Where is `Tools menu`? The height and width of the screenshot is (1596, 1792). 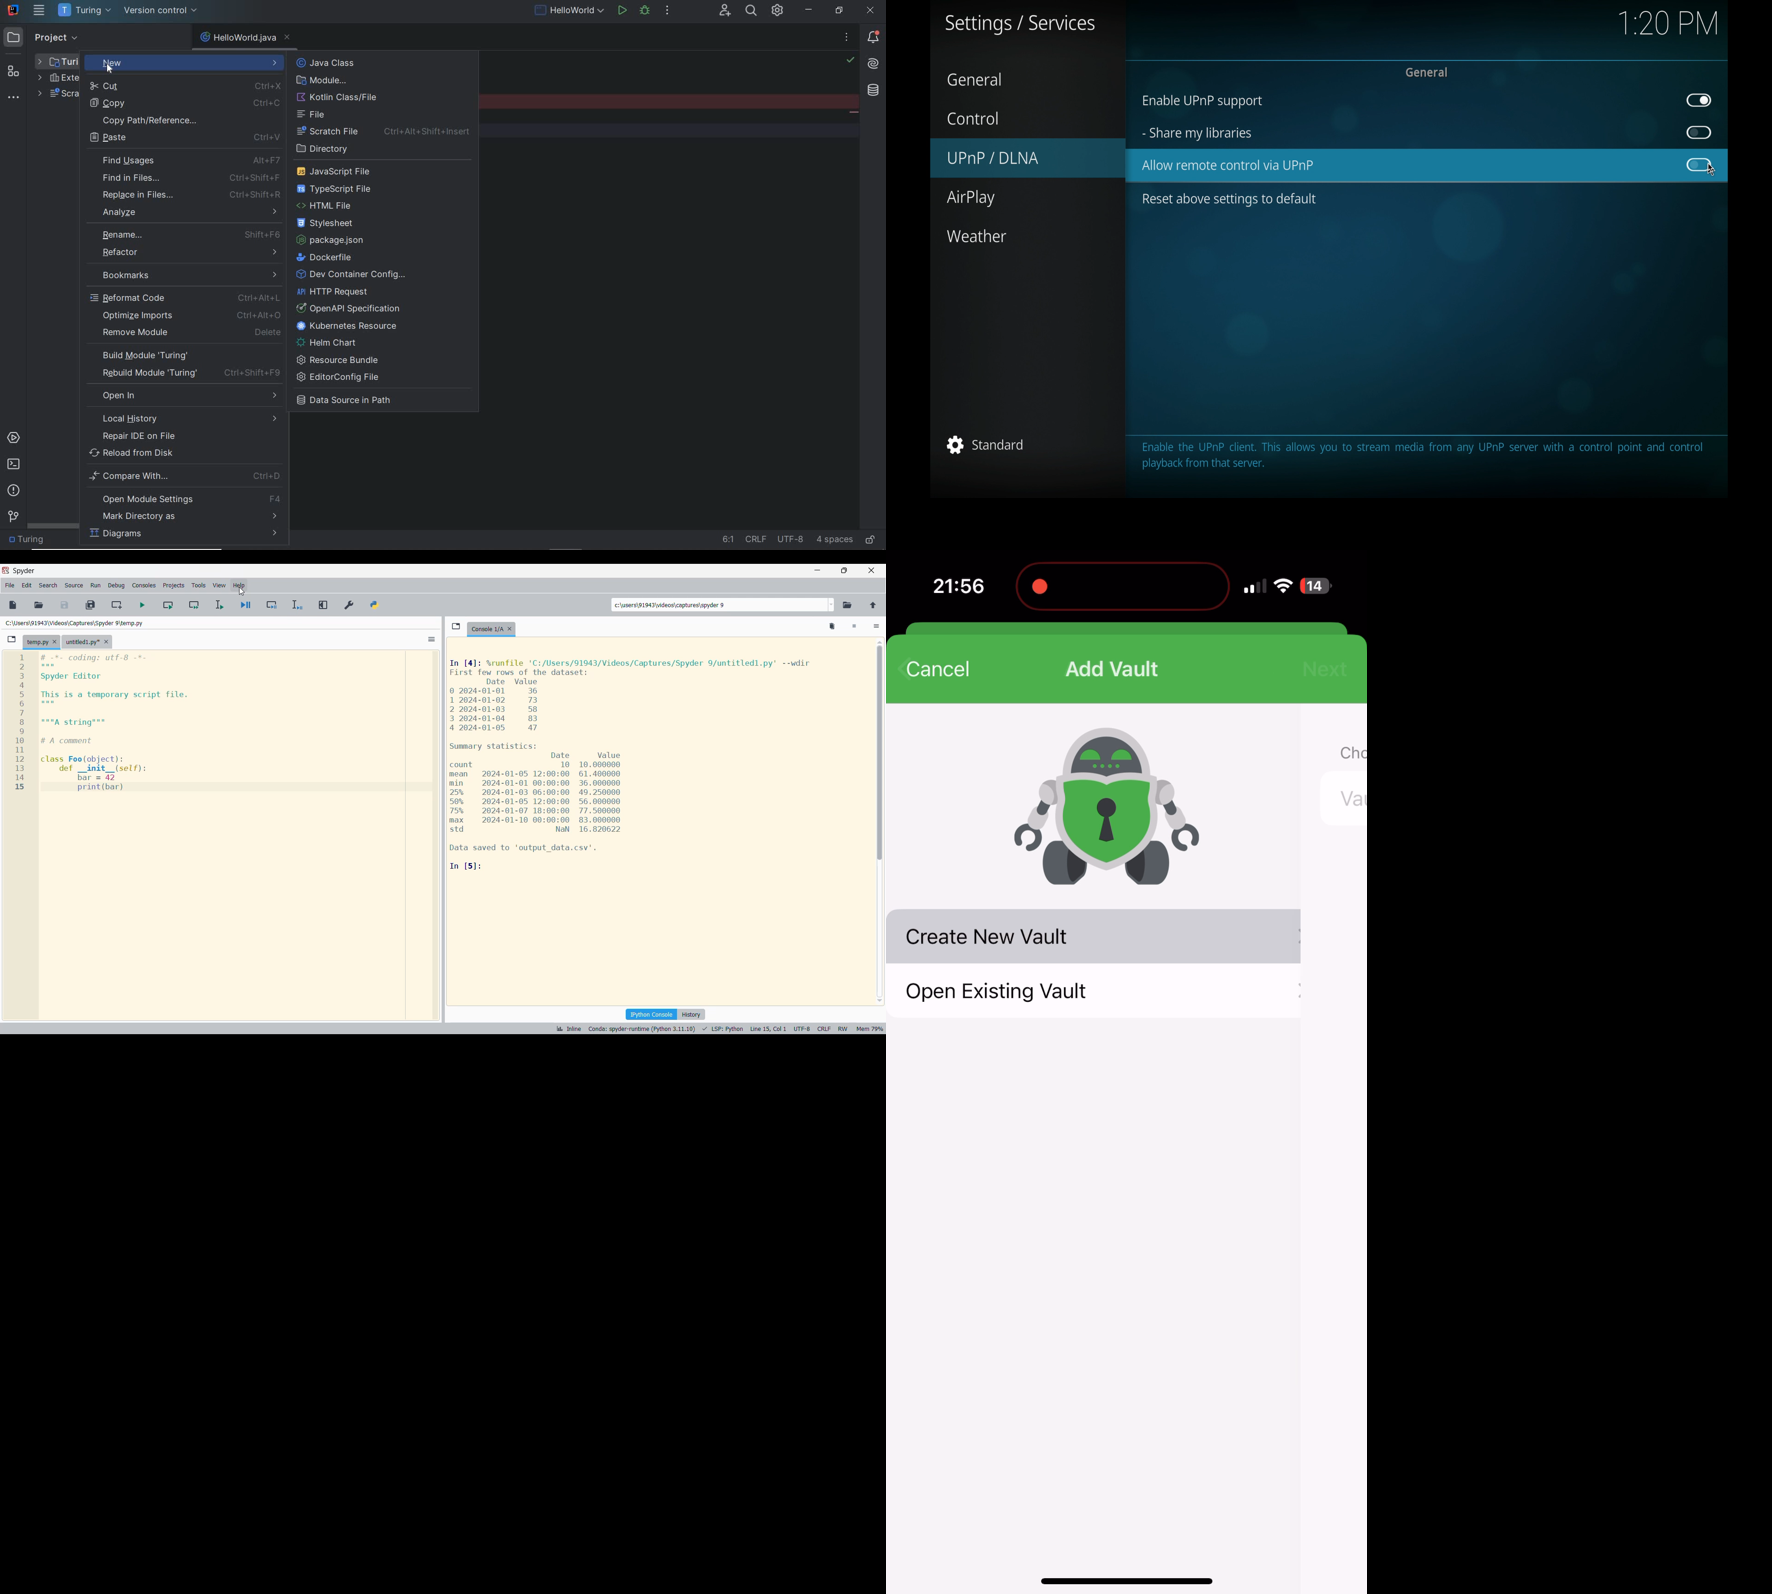
Tools menu is located at coordinates (198, 585).